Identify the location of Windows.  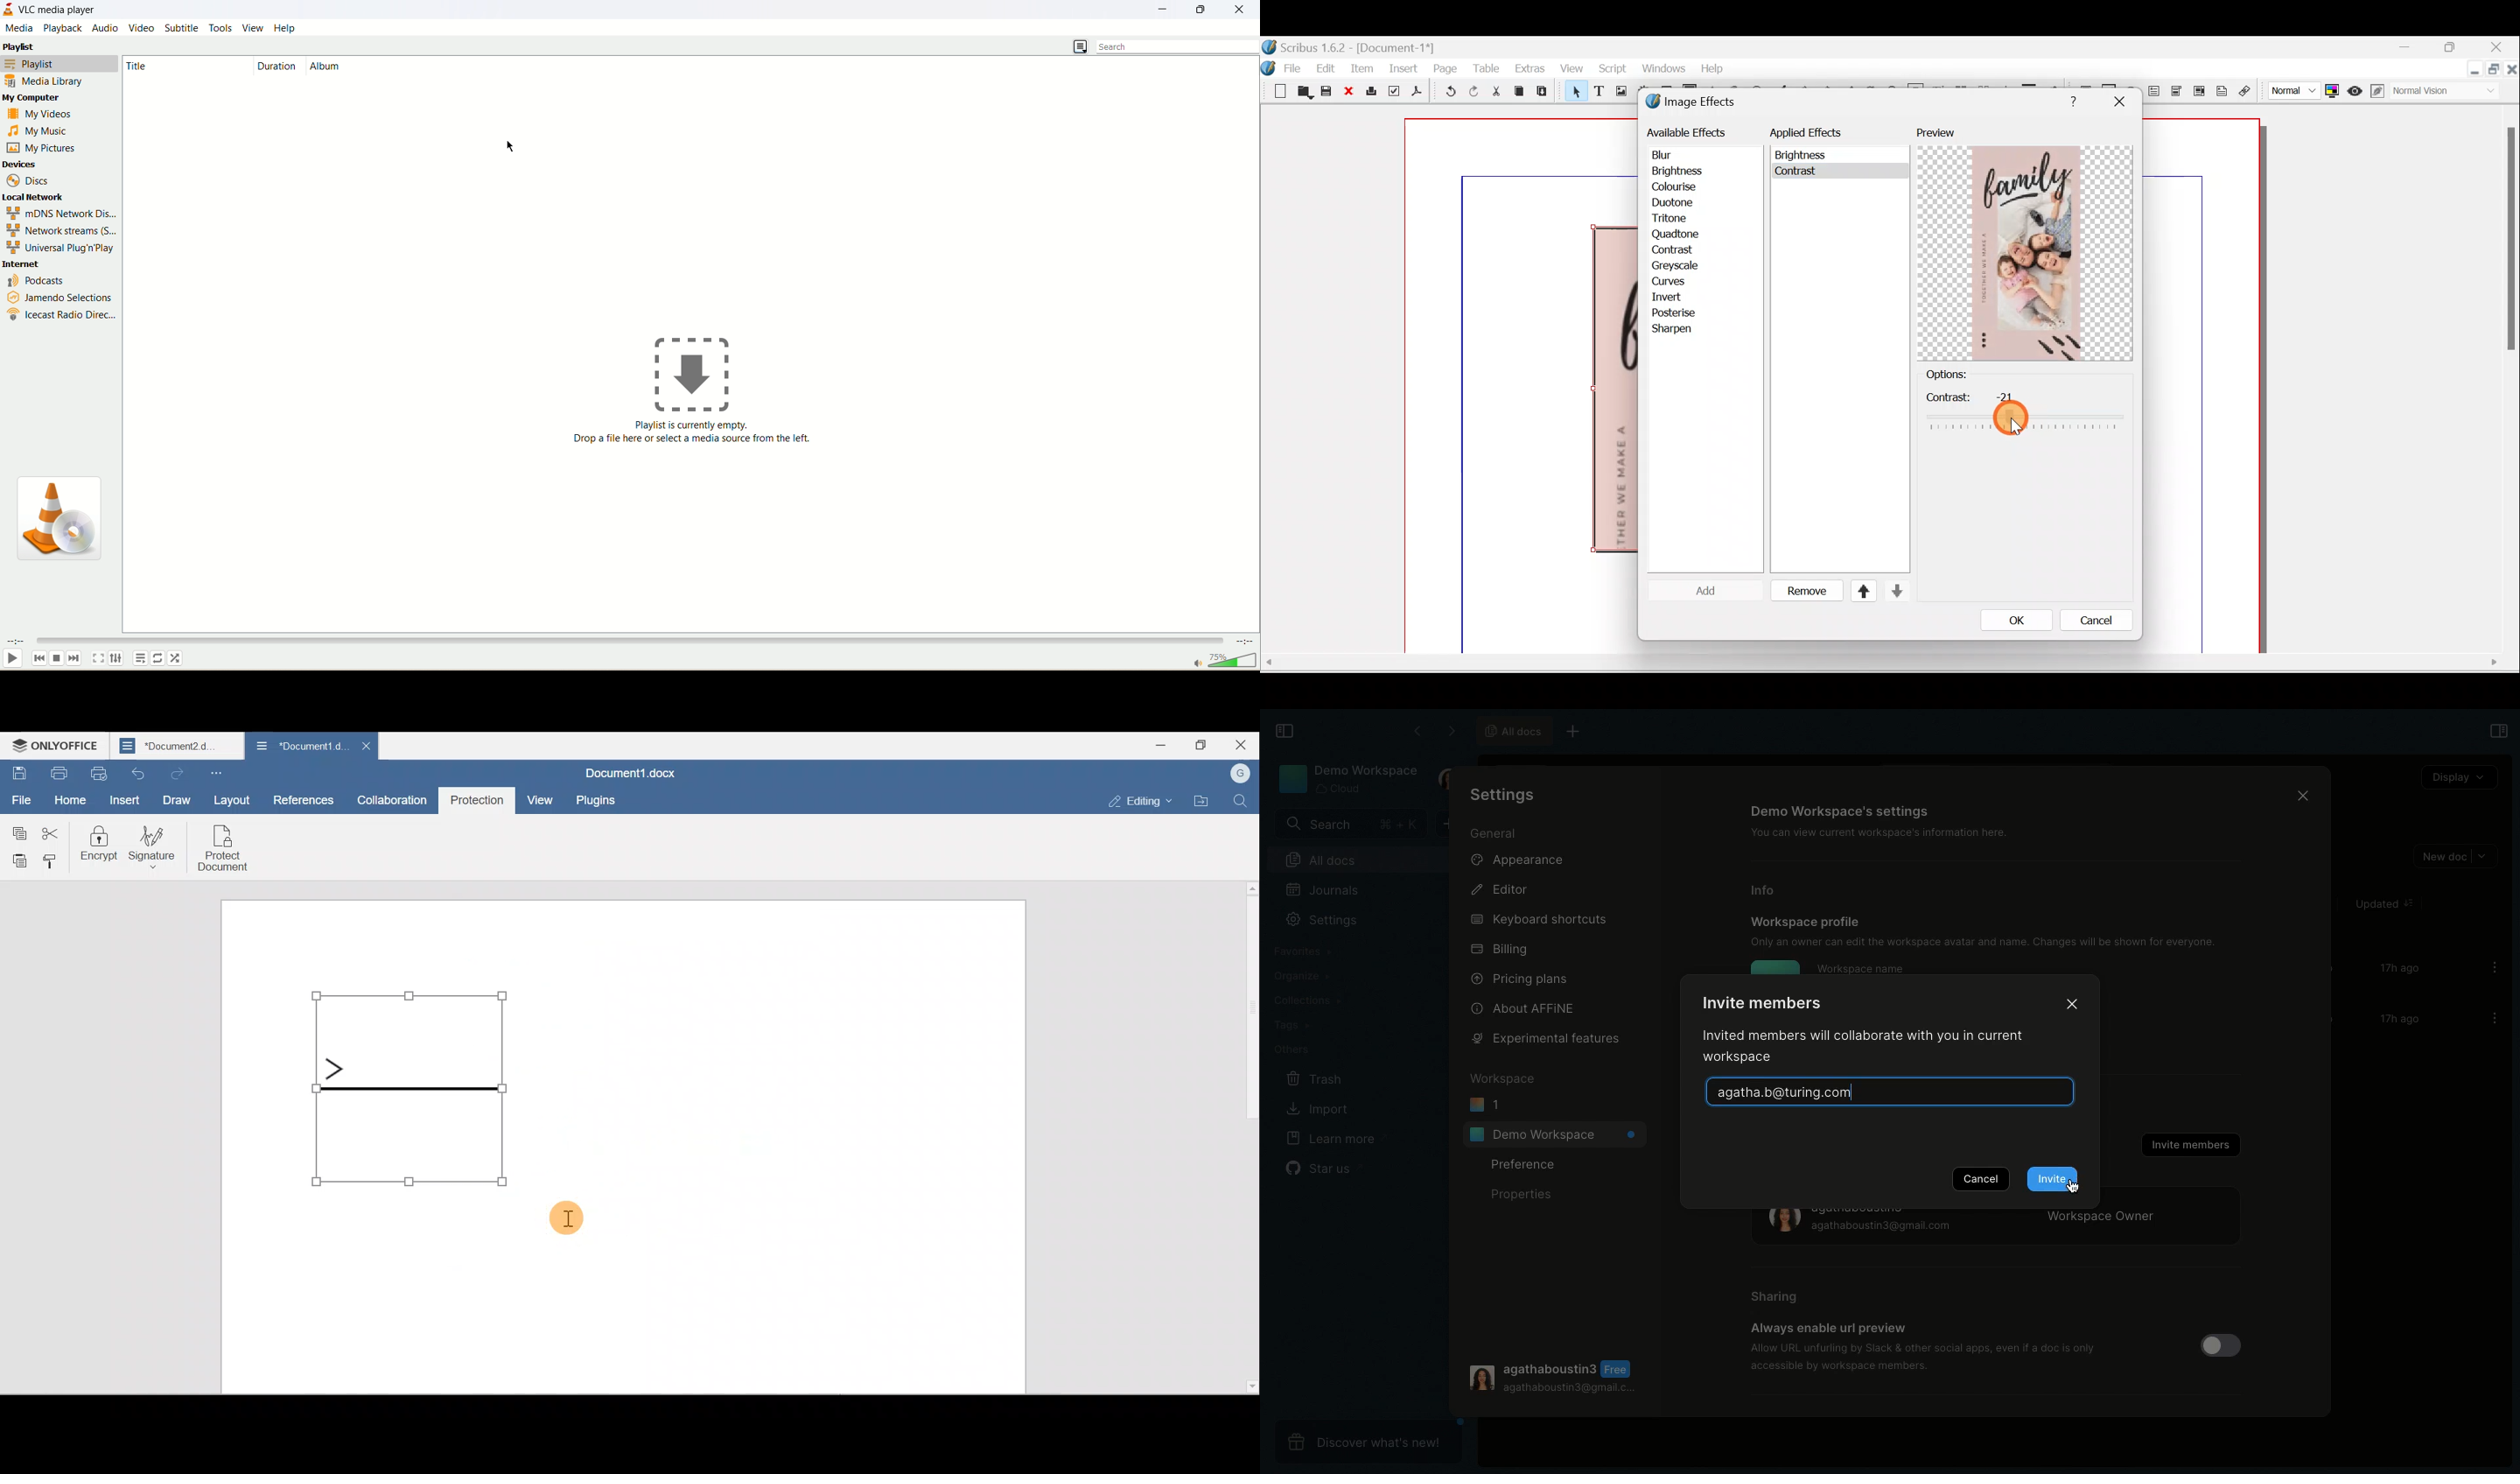
(1660, 68).